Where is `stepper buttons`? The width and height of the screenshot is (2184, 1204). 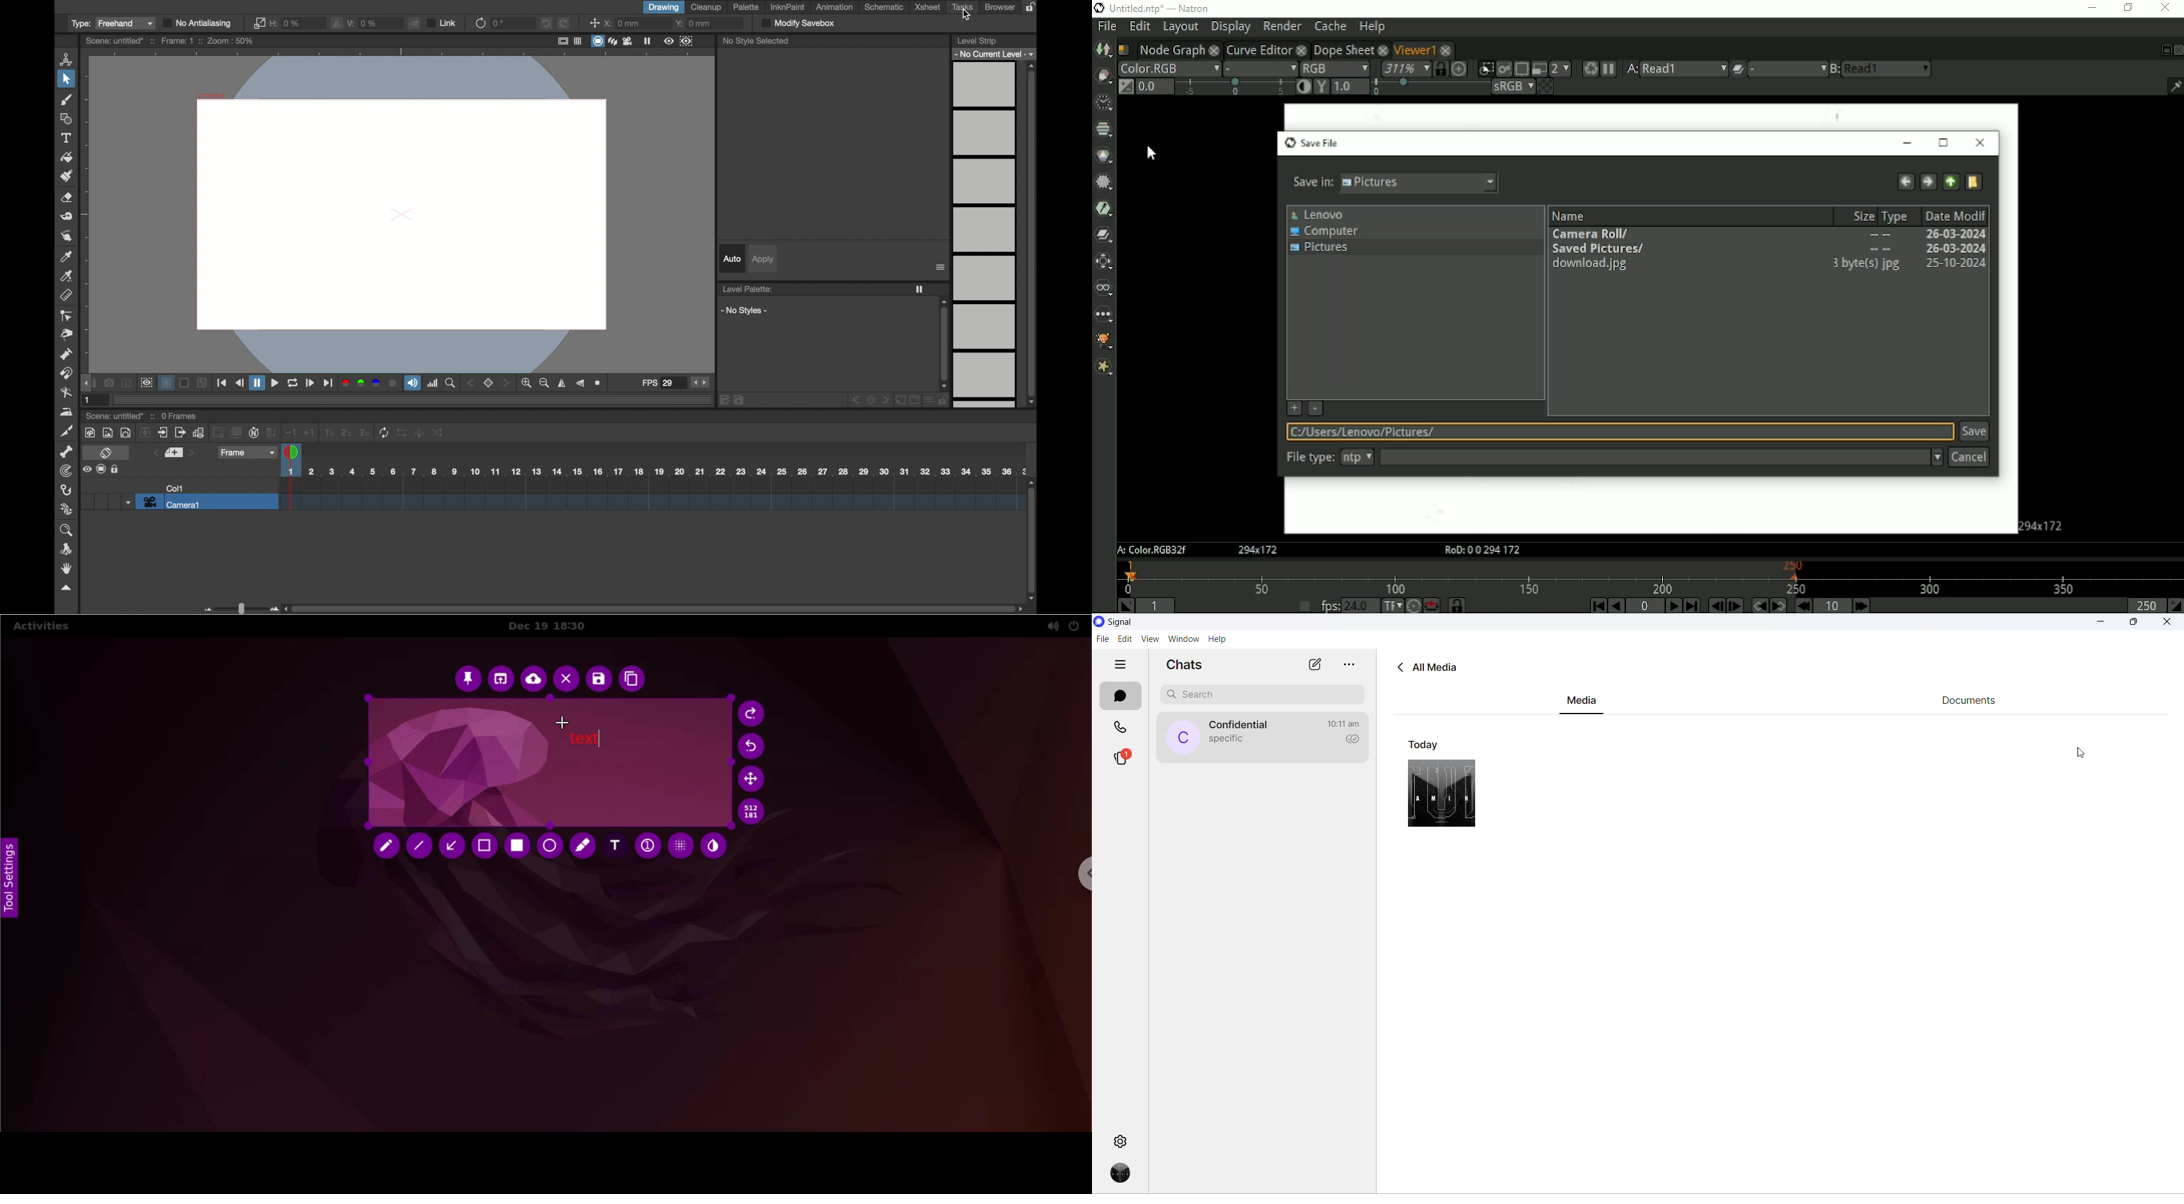
stepper buttons is located at coordinates (702, 383).